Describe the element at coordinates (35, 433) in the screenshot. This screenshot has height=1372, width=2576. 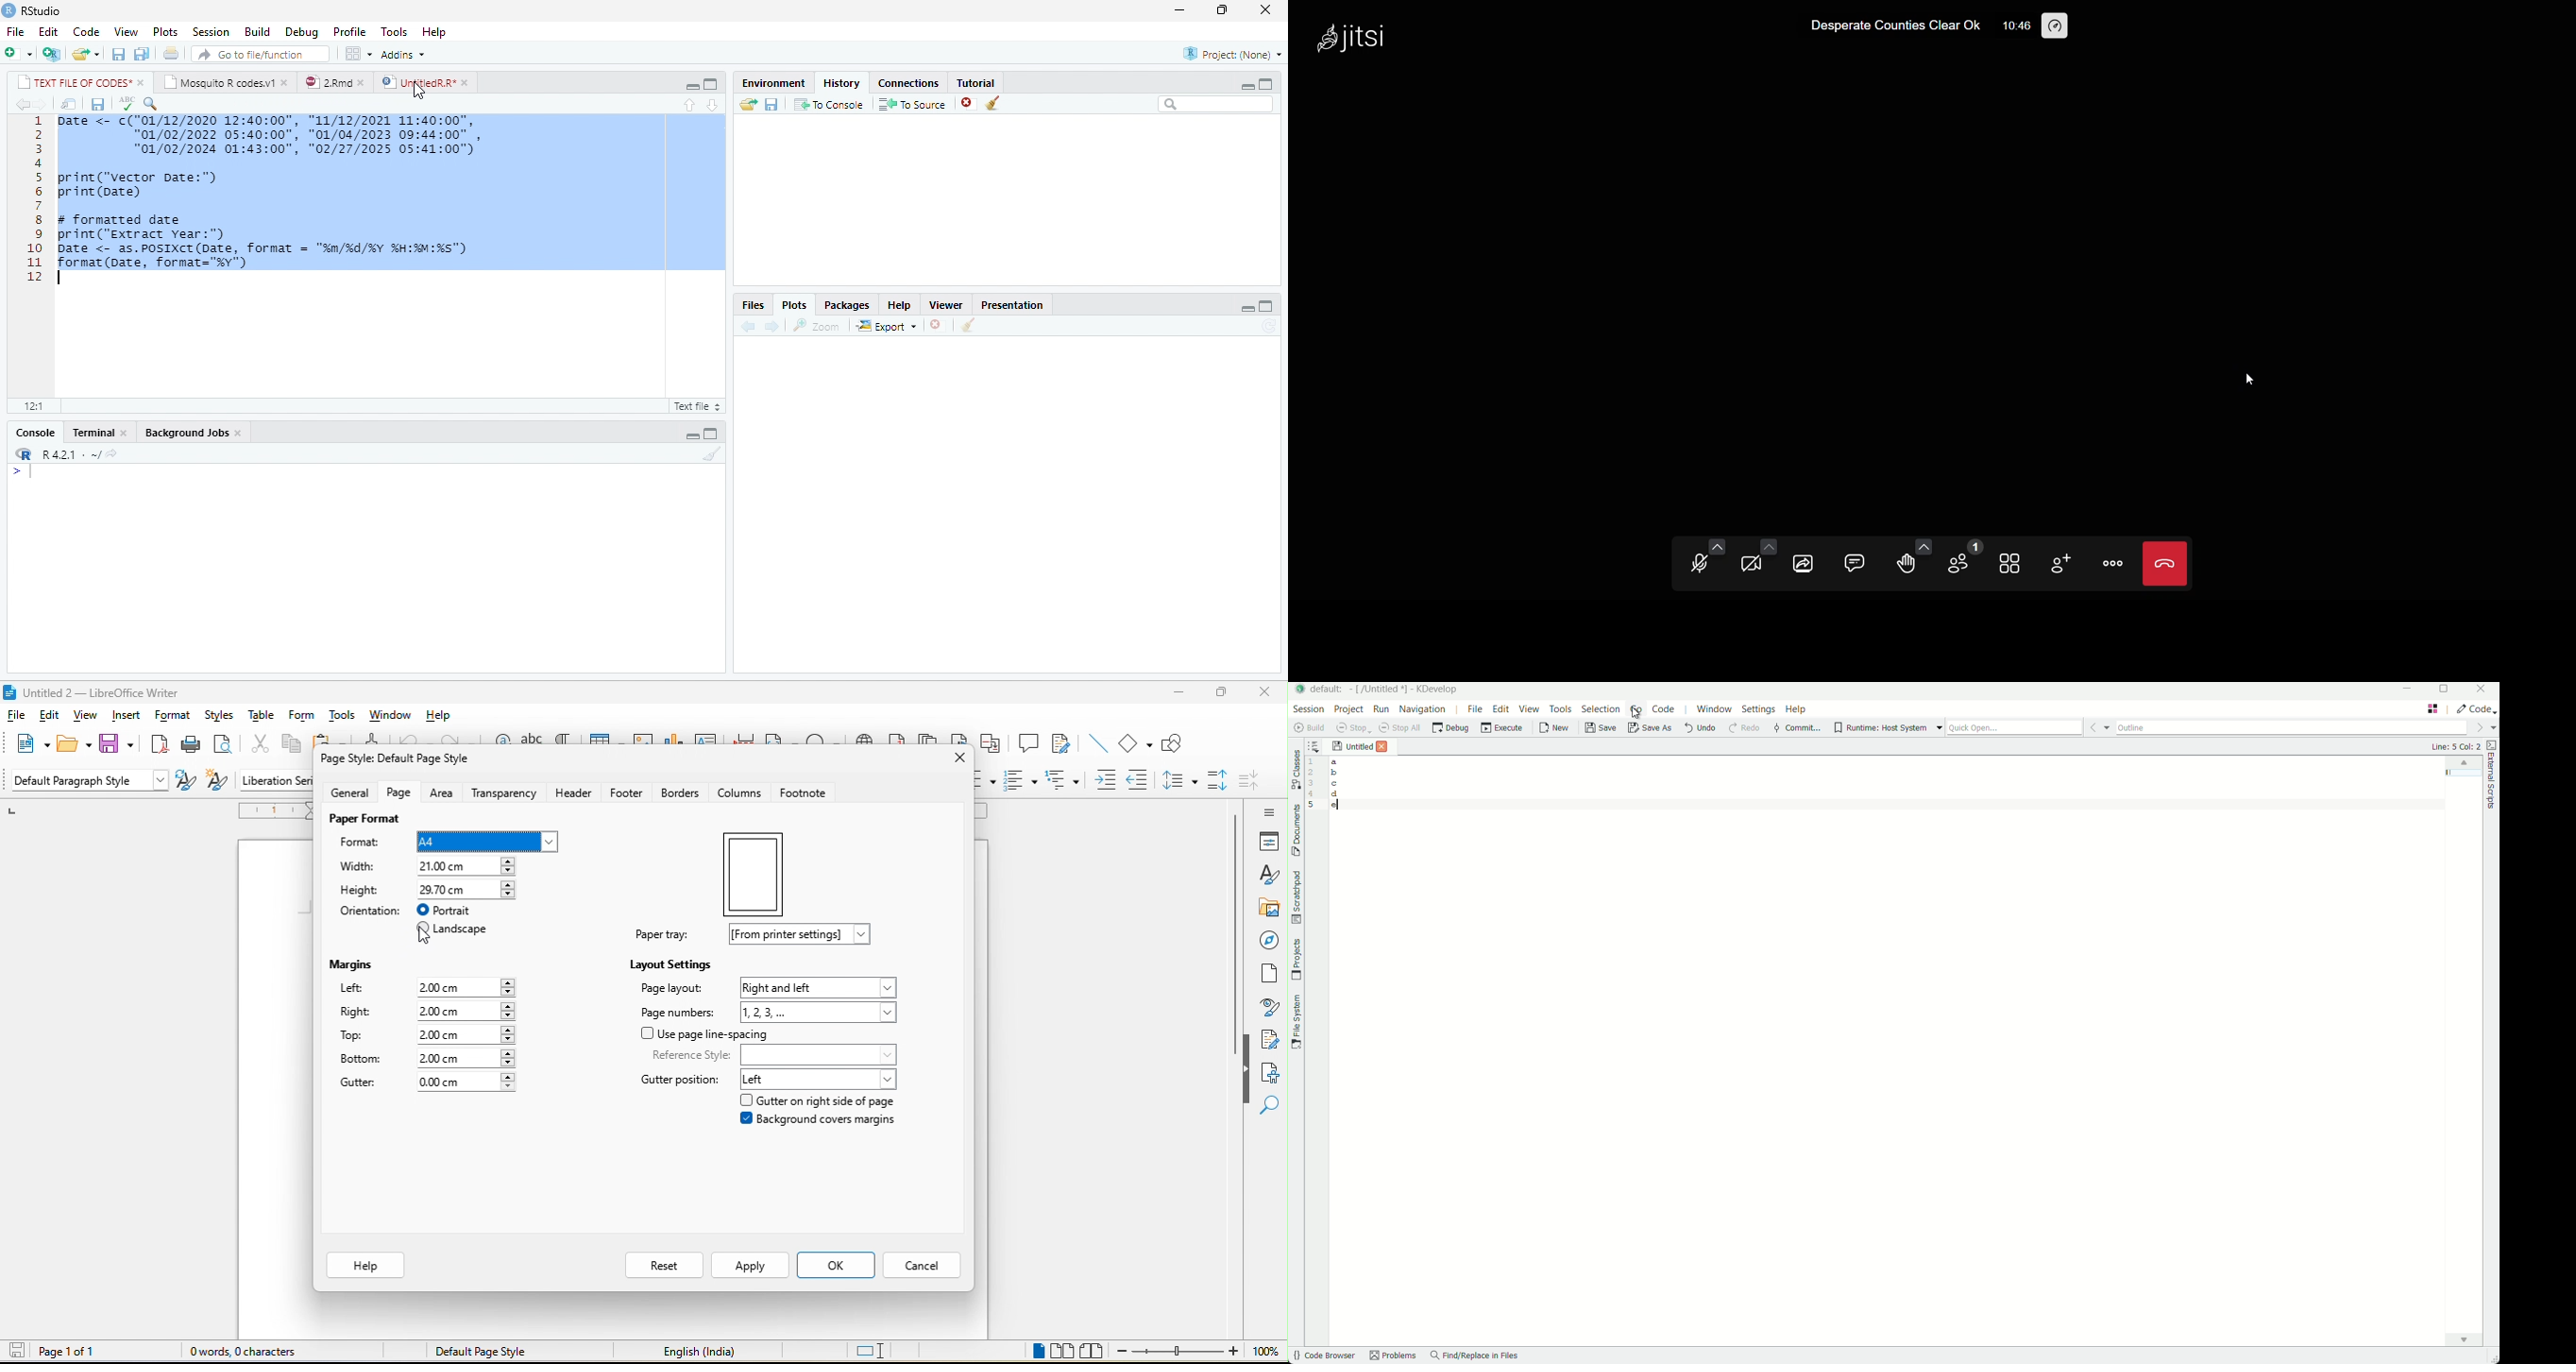
I see `Console` at that location.